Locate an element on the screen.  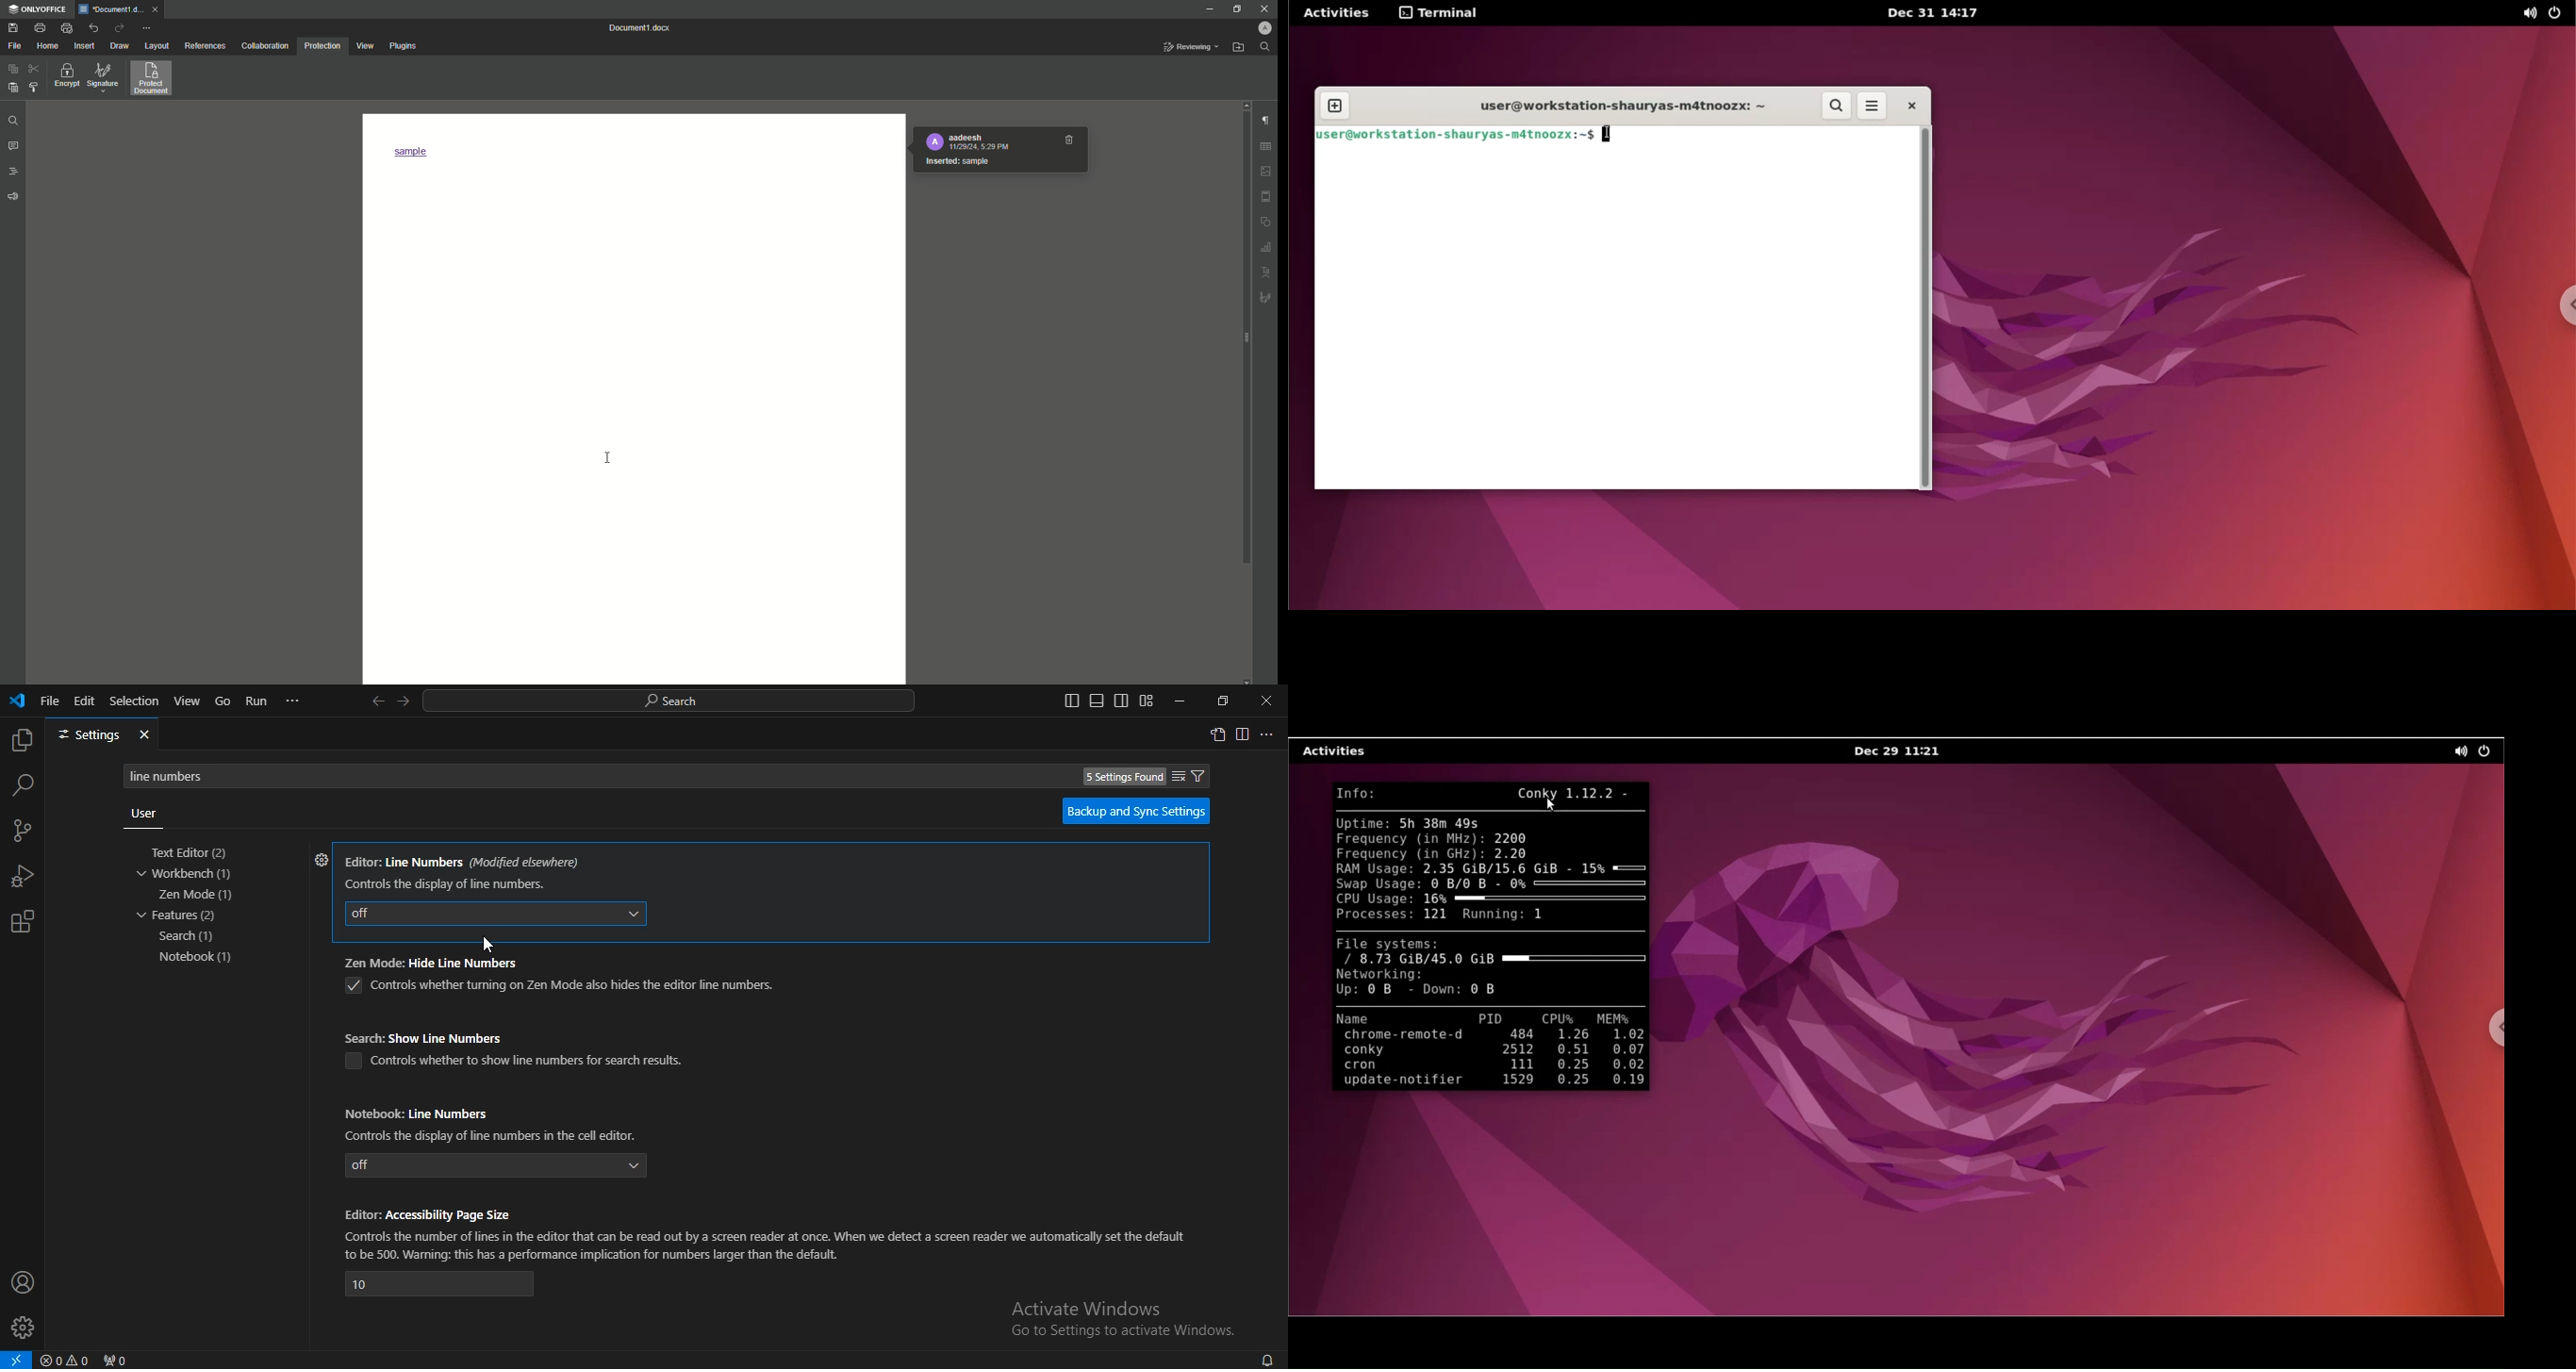
Plugins is located at coordinates (403, 46).